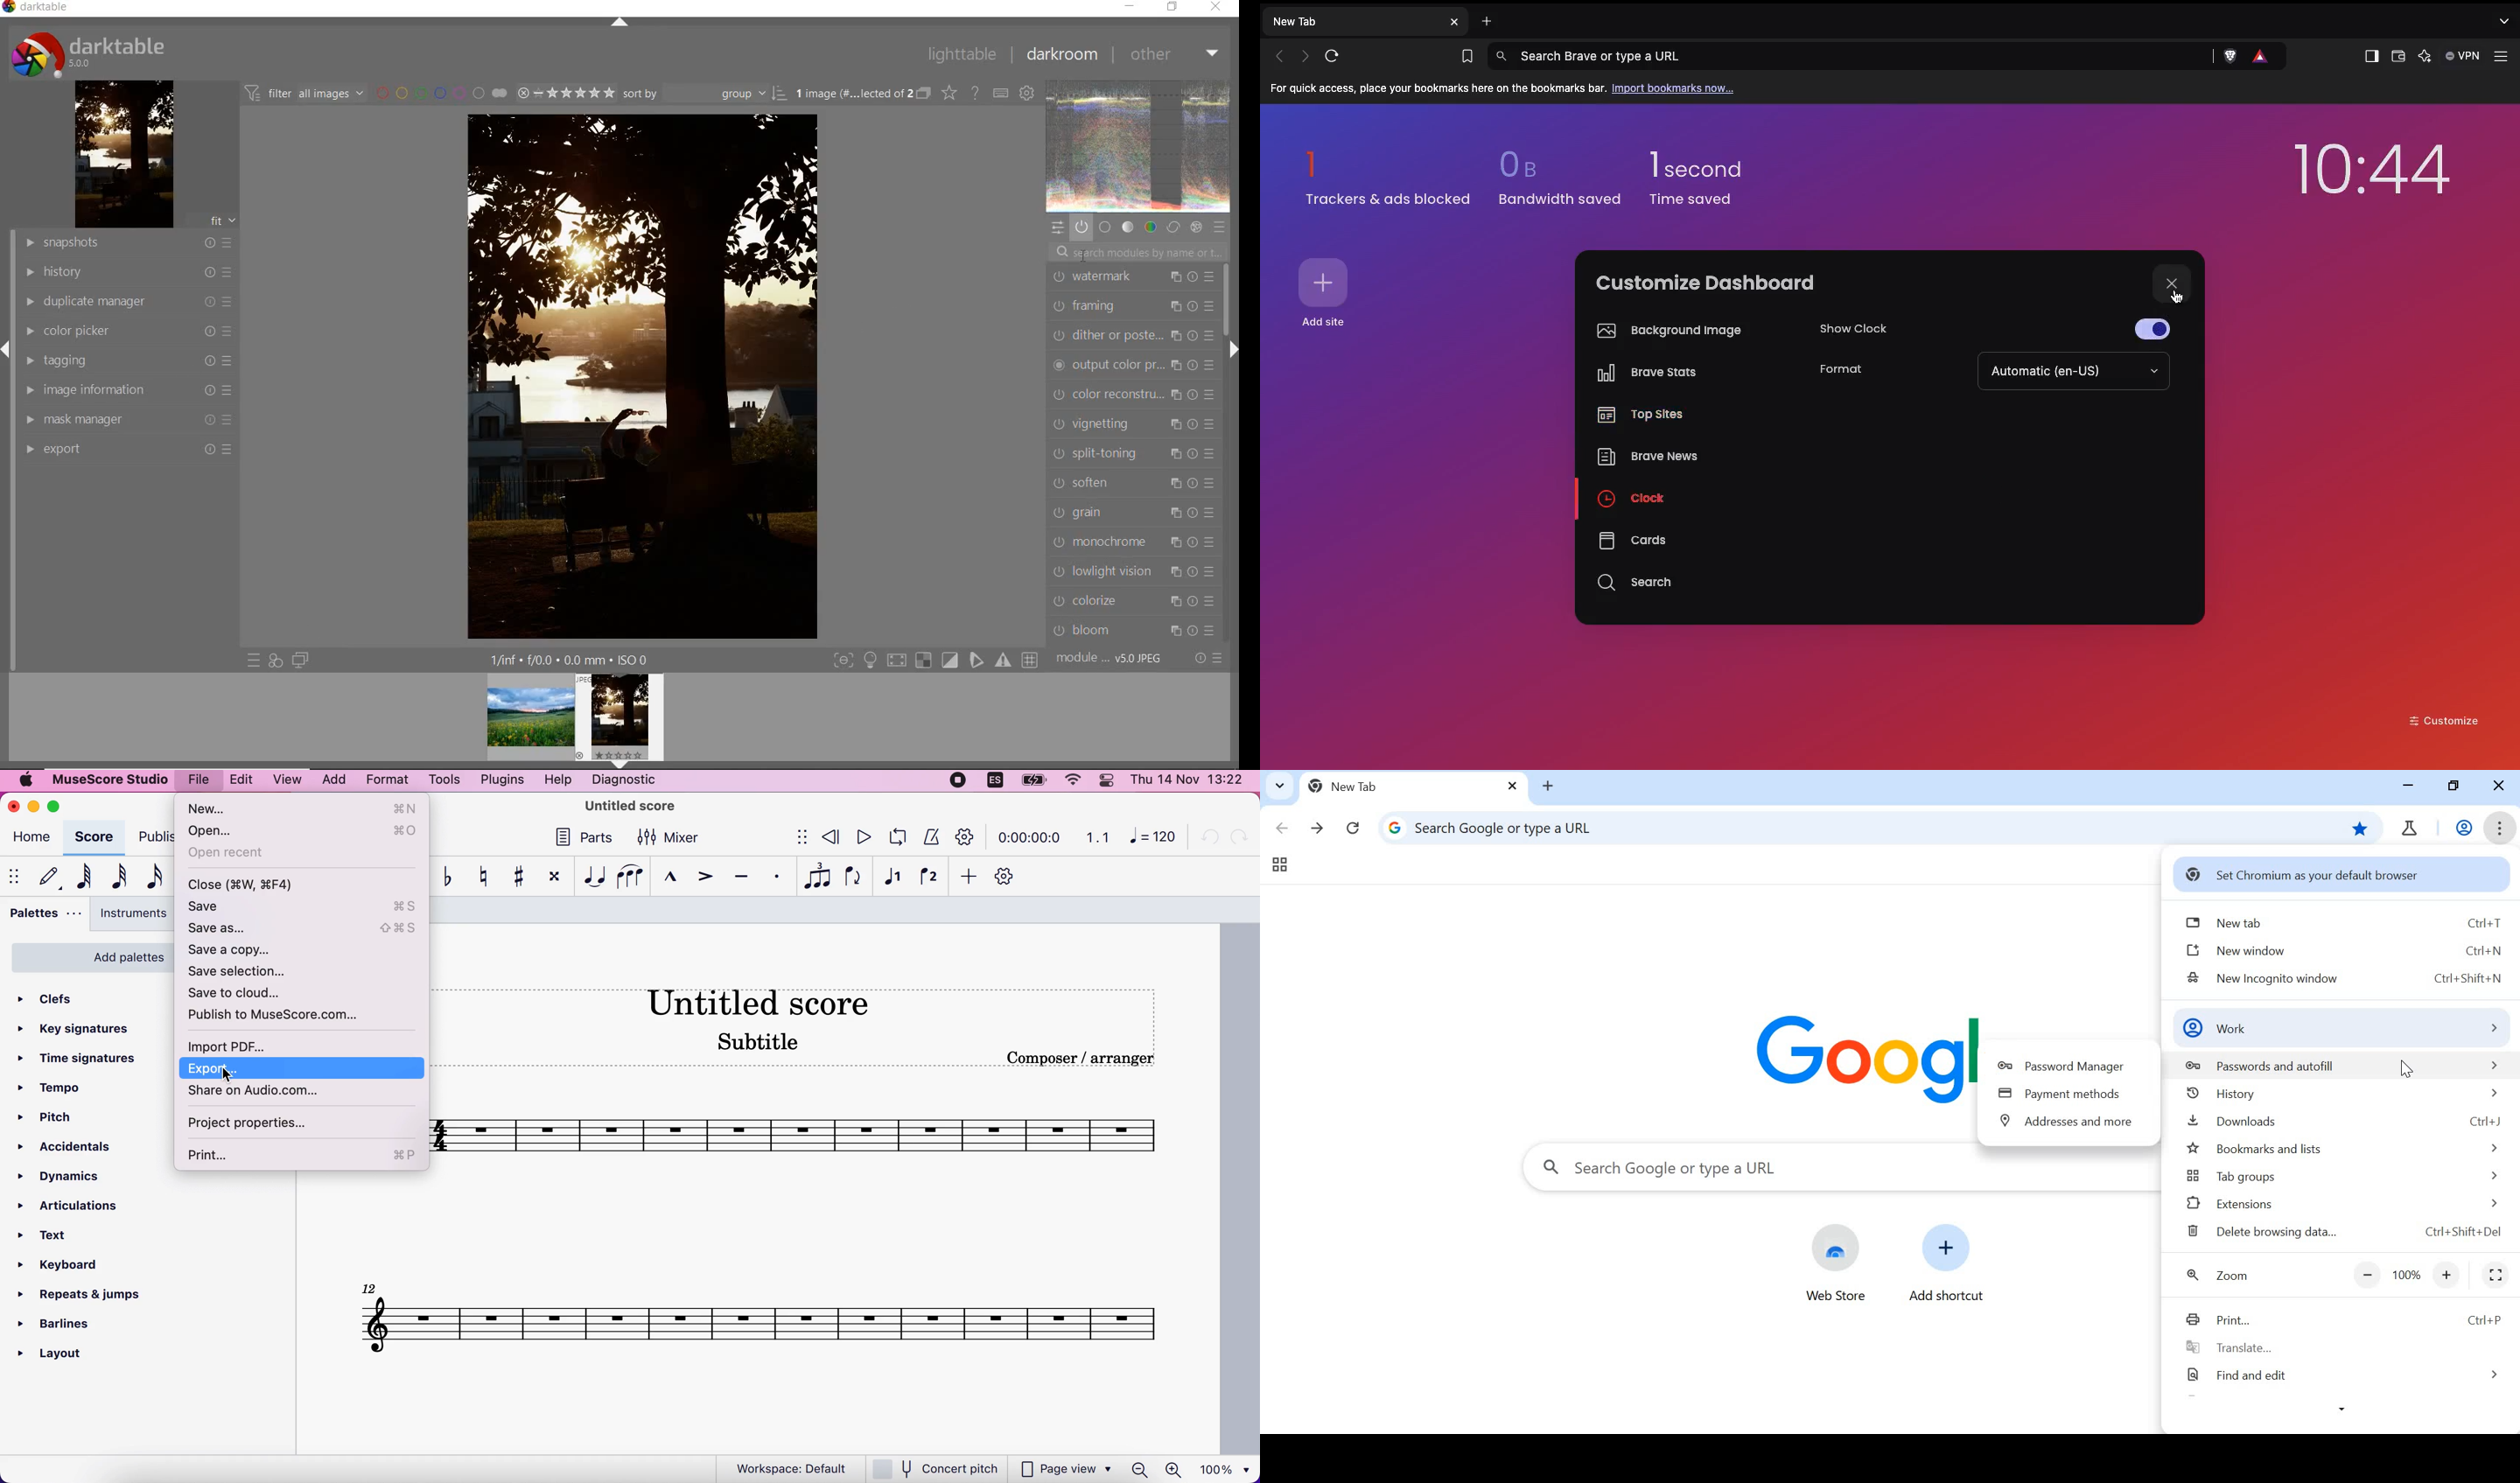 The height and width of the screenshot is (1484, 2520). Describe the element at coordinates (1176, 1469) in the screenshot. I see `zoom in` at that location.